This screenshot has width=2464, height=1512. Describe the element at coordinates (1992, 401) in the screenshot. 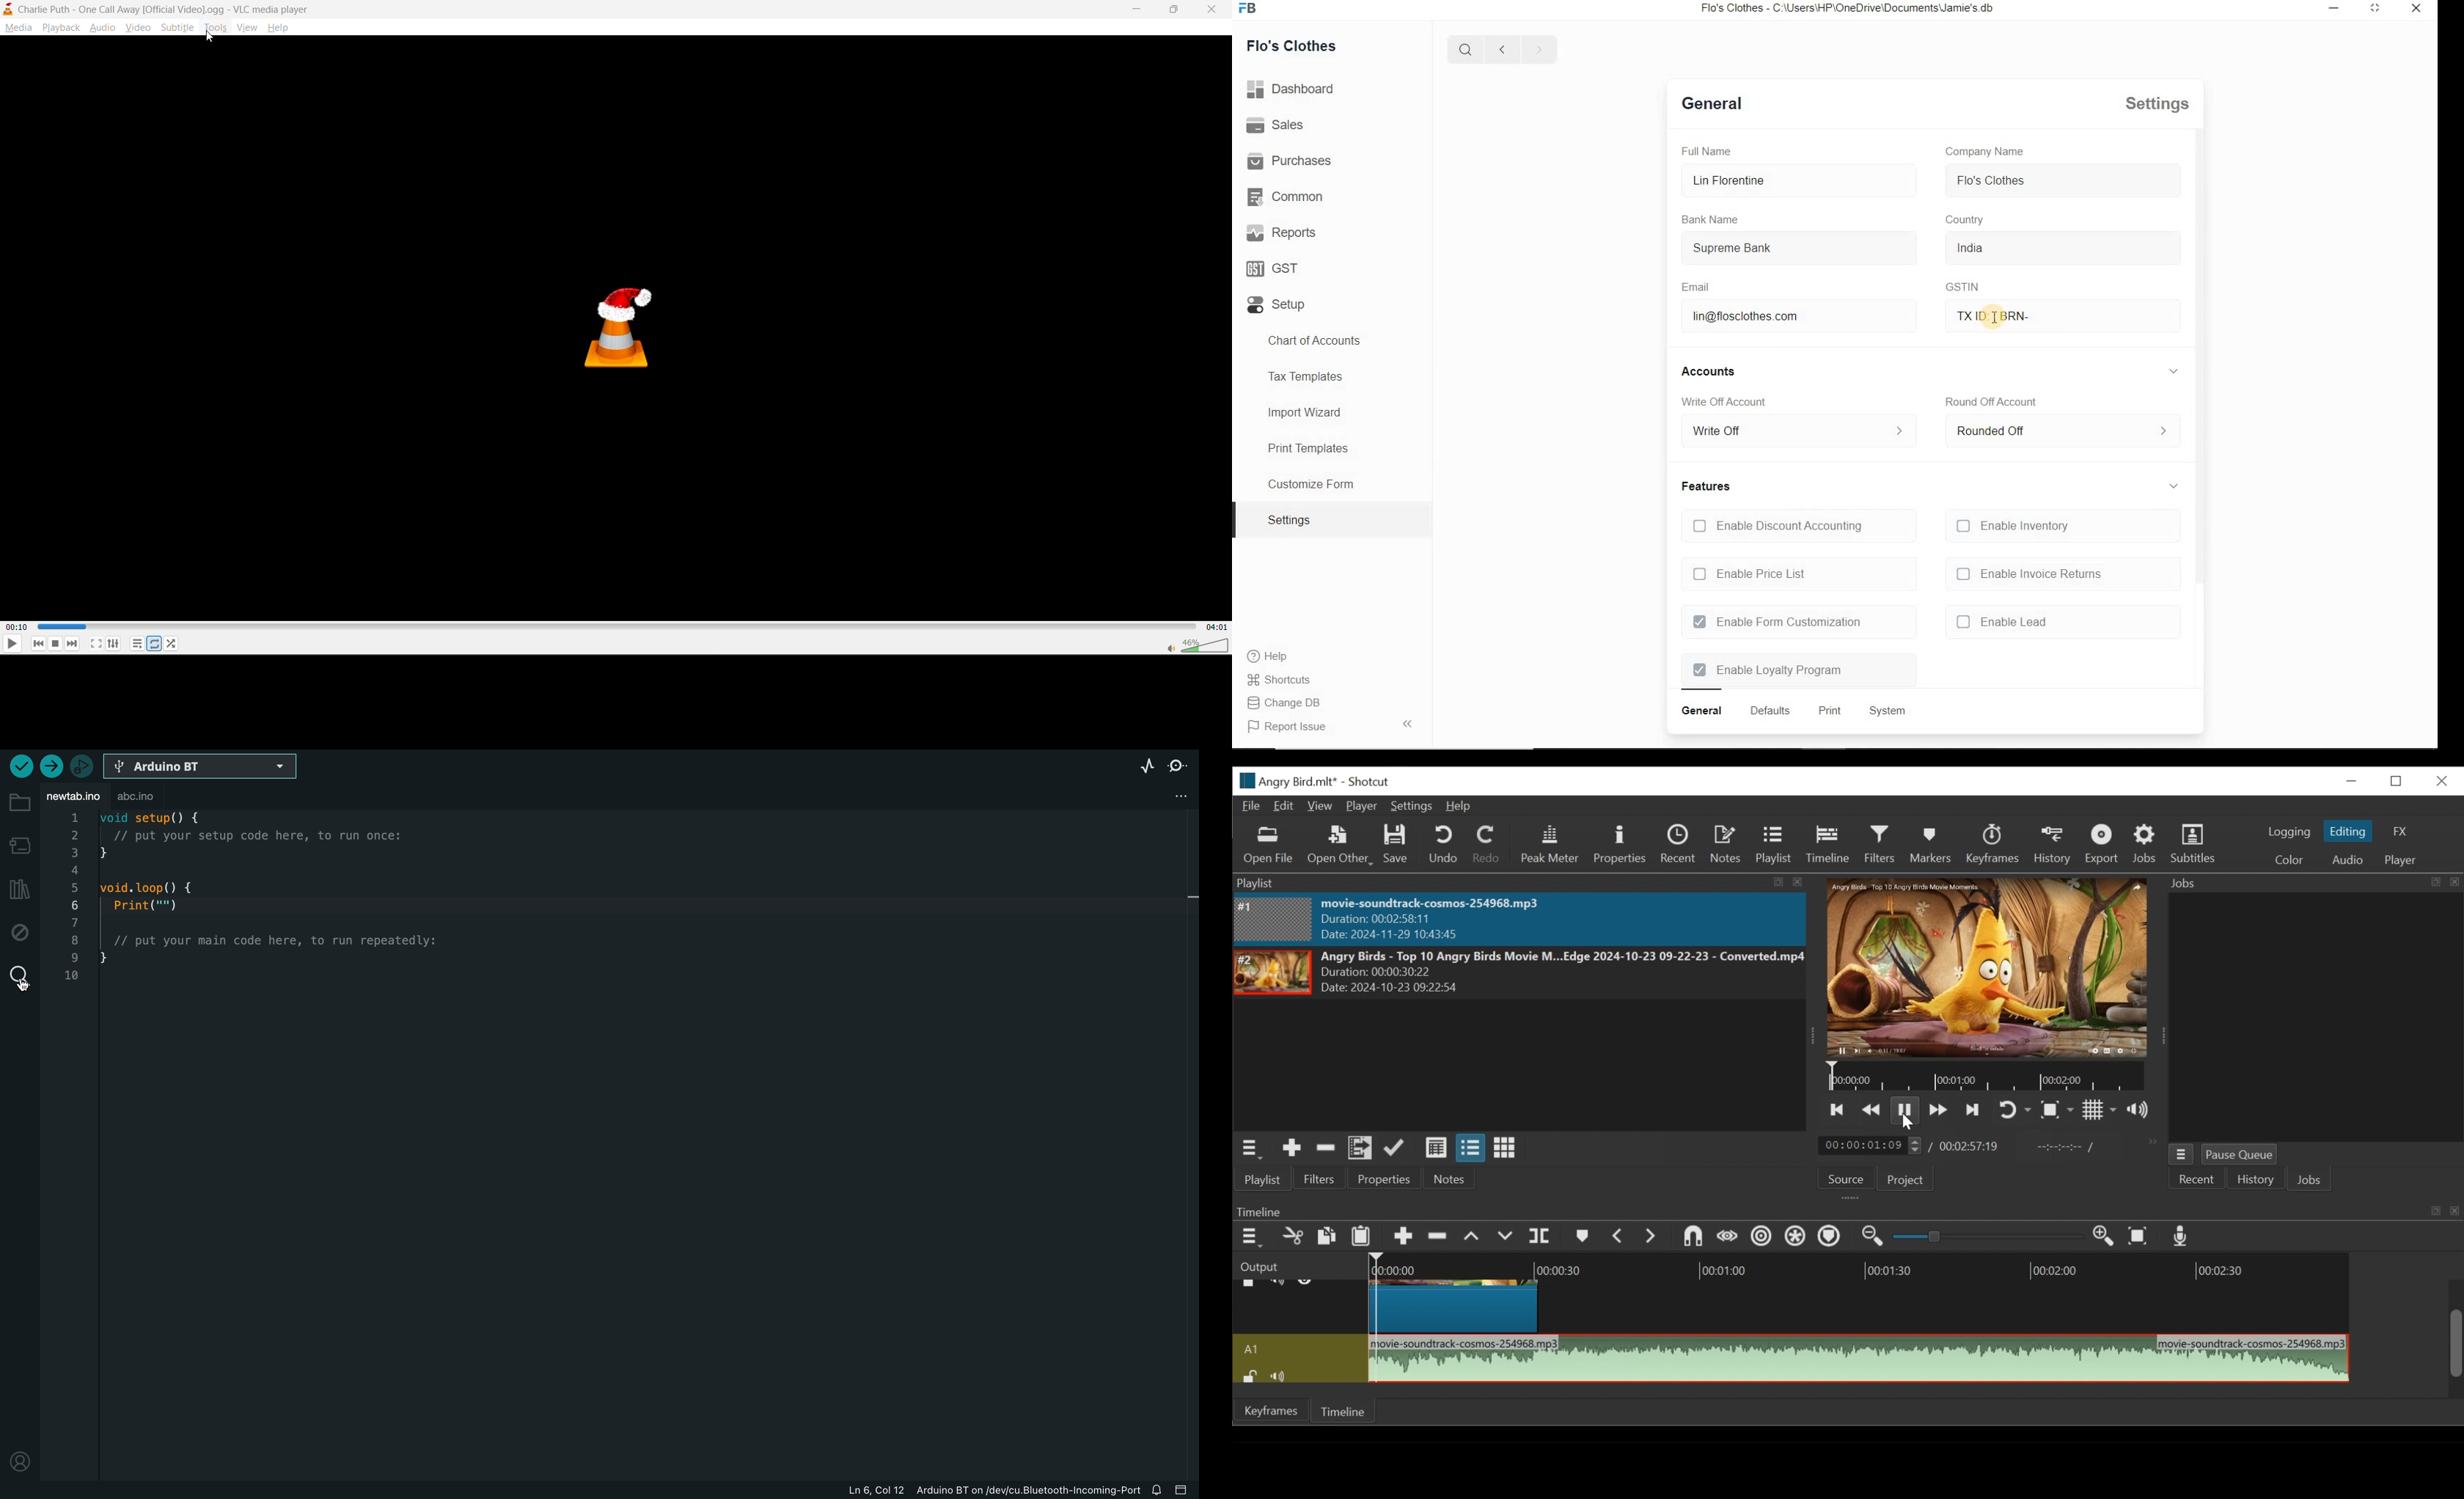

I see `round off account` at that location.